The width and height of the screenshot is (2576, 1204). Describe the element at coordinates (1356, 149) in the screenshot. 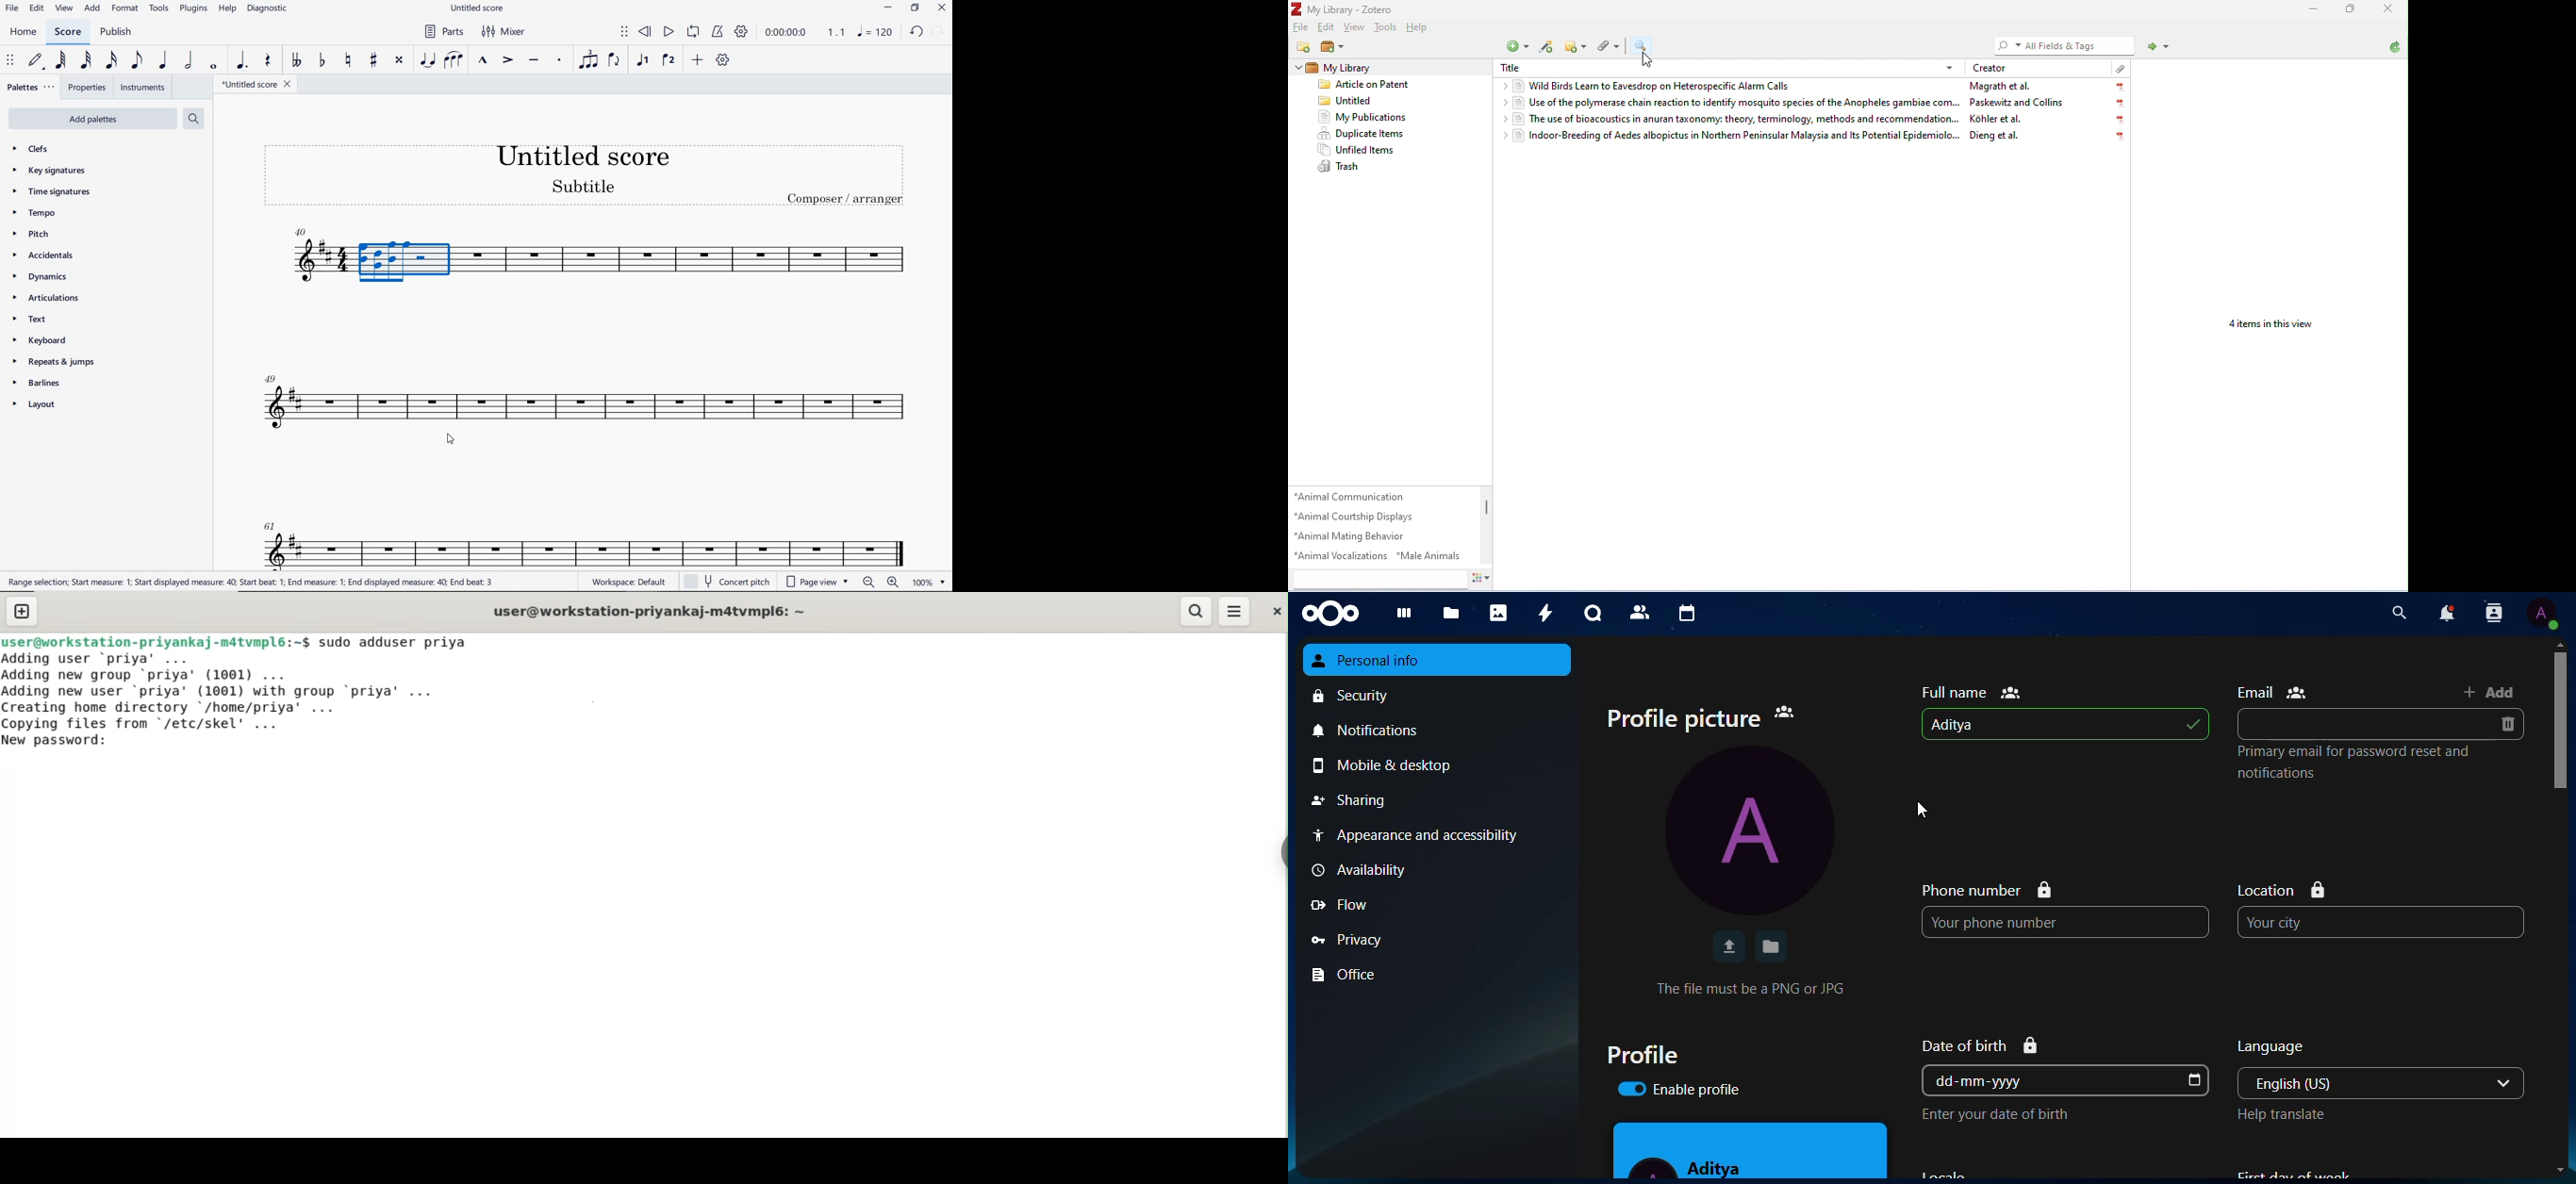

I see `unfiled items` at that location.